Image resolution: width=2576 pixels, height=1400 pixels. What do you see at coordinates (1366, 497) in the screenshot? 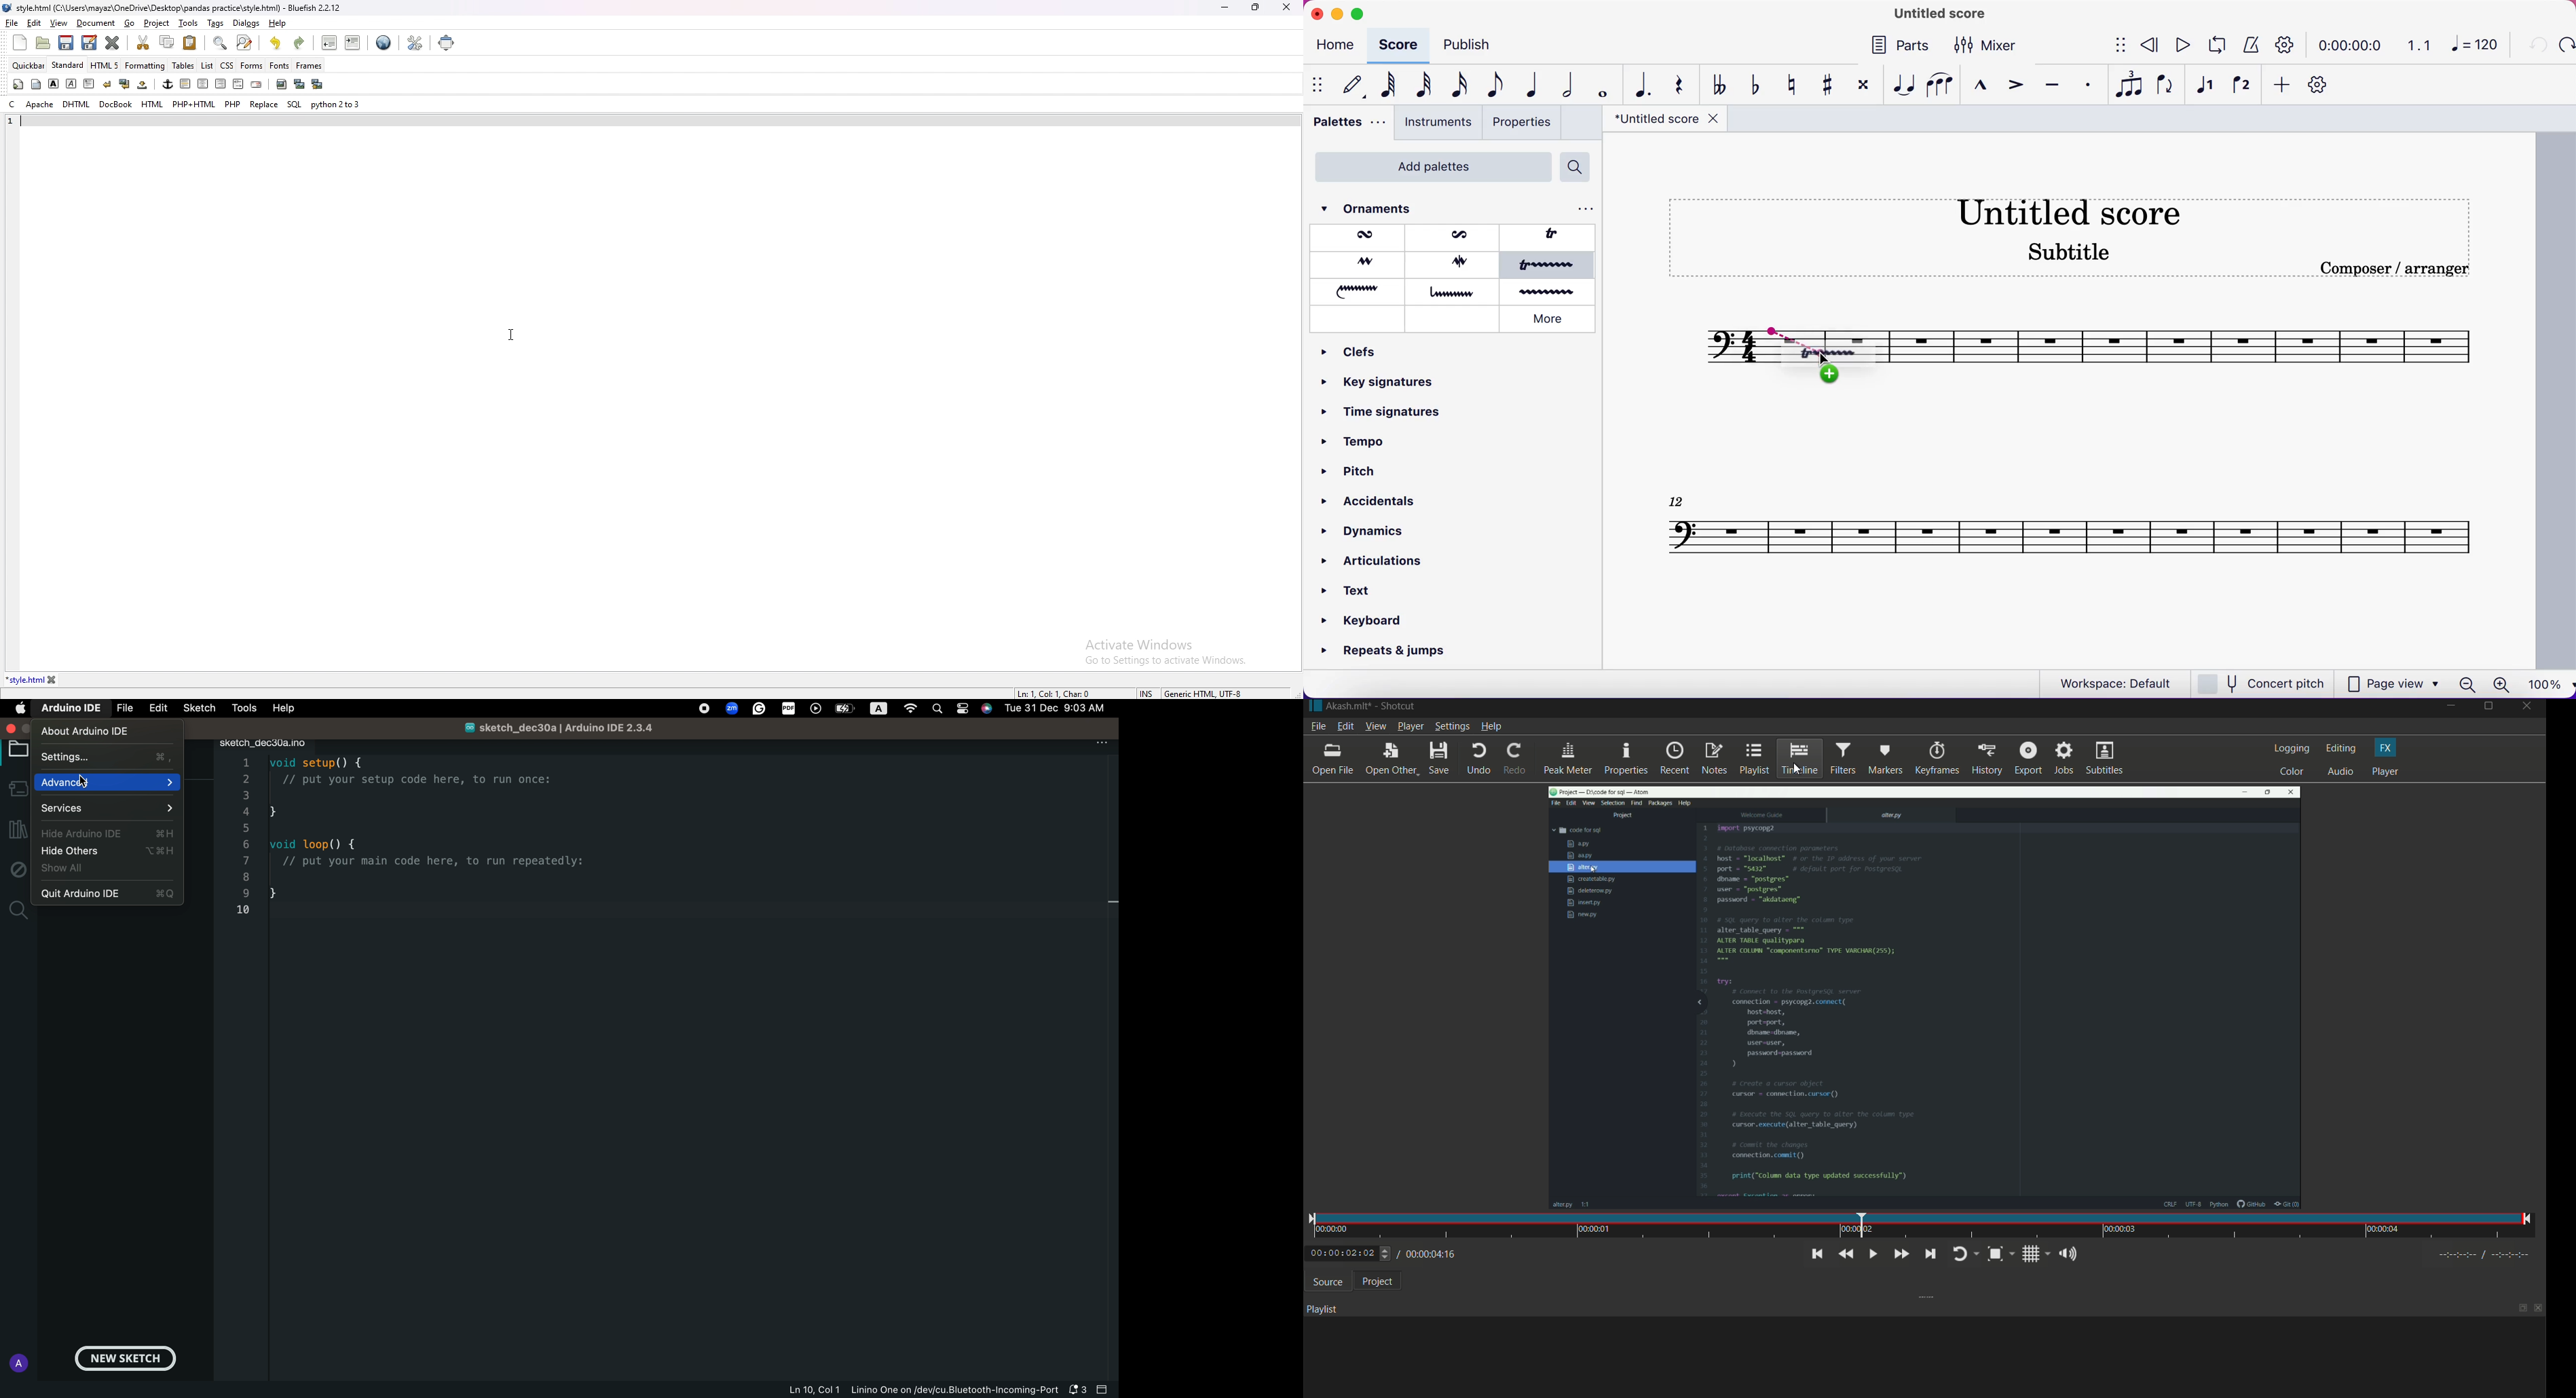
I see `accidentals` at bounding box center [1366, 497].